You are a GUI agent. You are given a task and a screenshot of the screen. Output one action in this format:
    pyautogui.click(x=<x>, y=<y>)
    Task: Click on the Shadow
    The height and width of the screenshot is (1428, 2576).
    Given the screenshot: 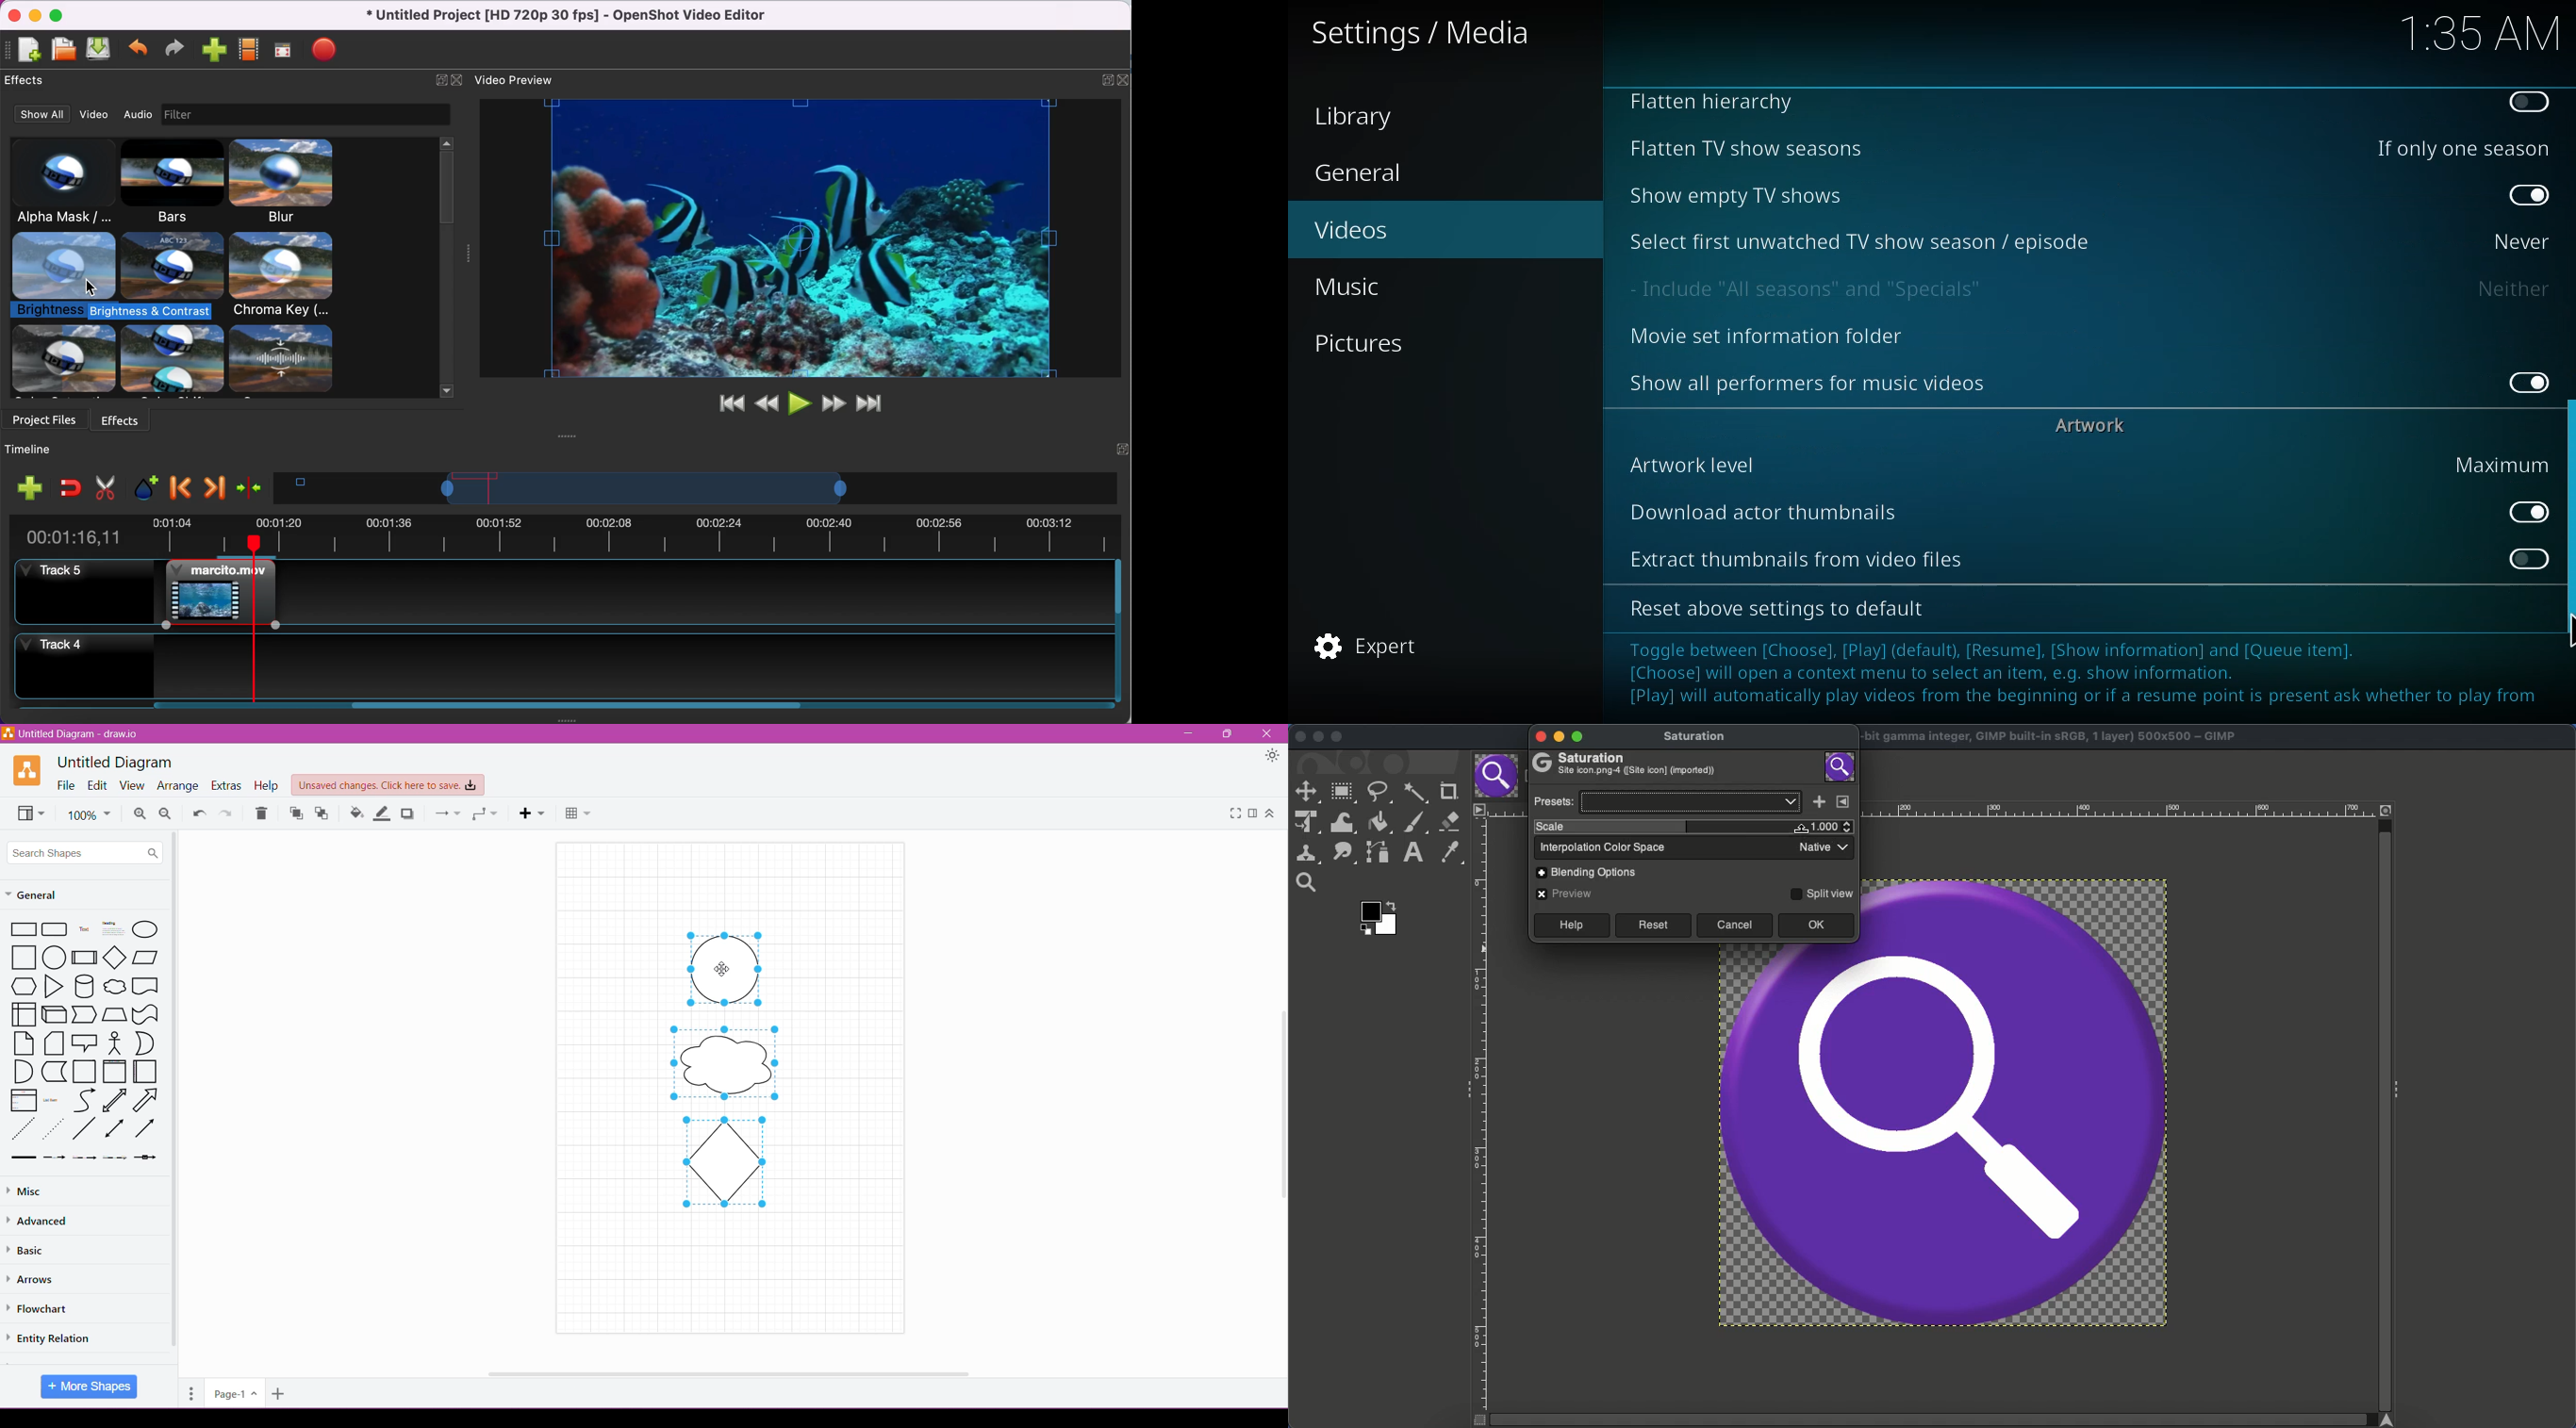 What is the action you would take?
    pyautogui.click(x=409, y=813)
    